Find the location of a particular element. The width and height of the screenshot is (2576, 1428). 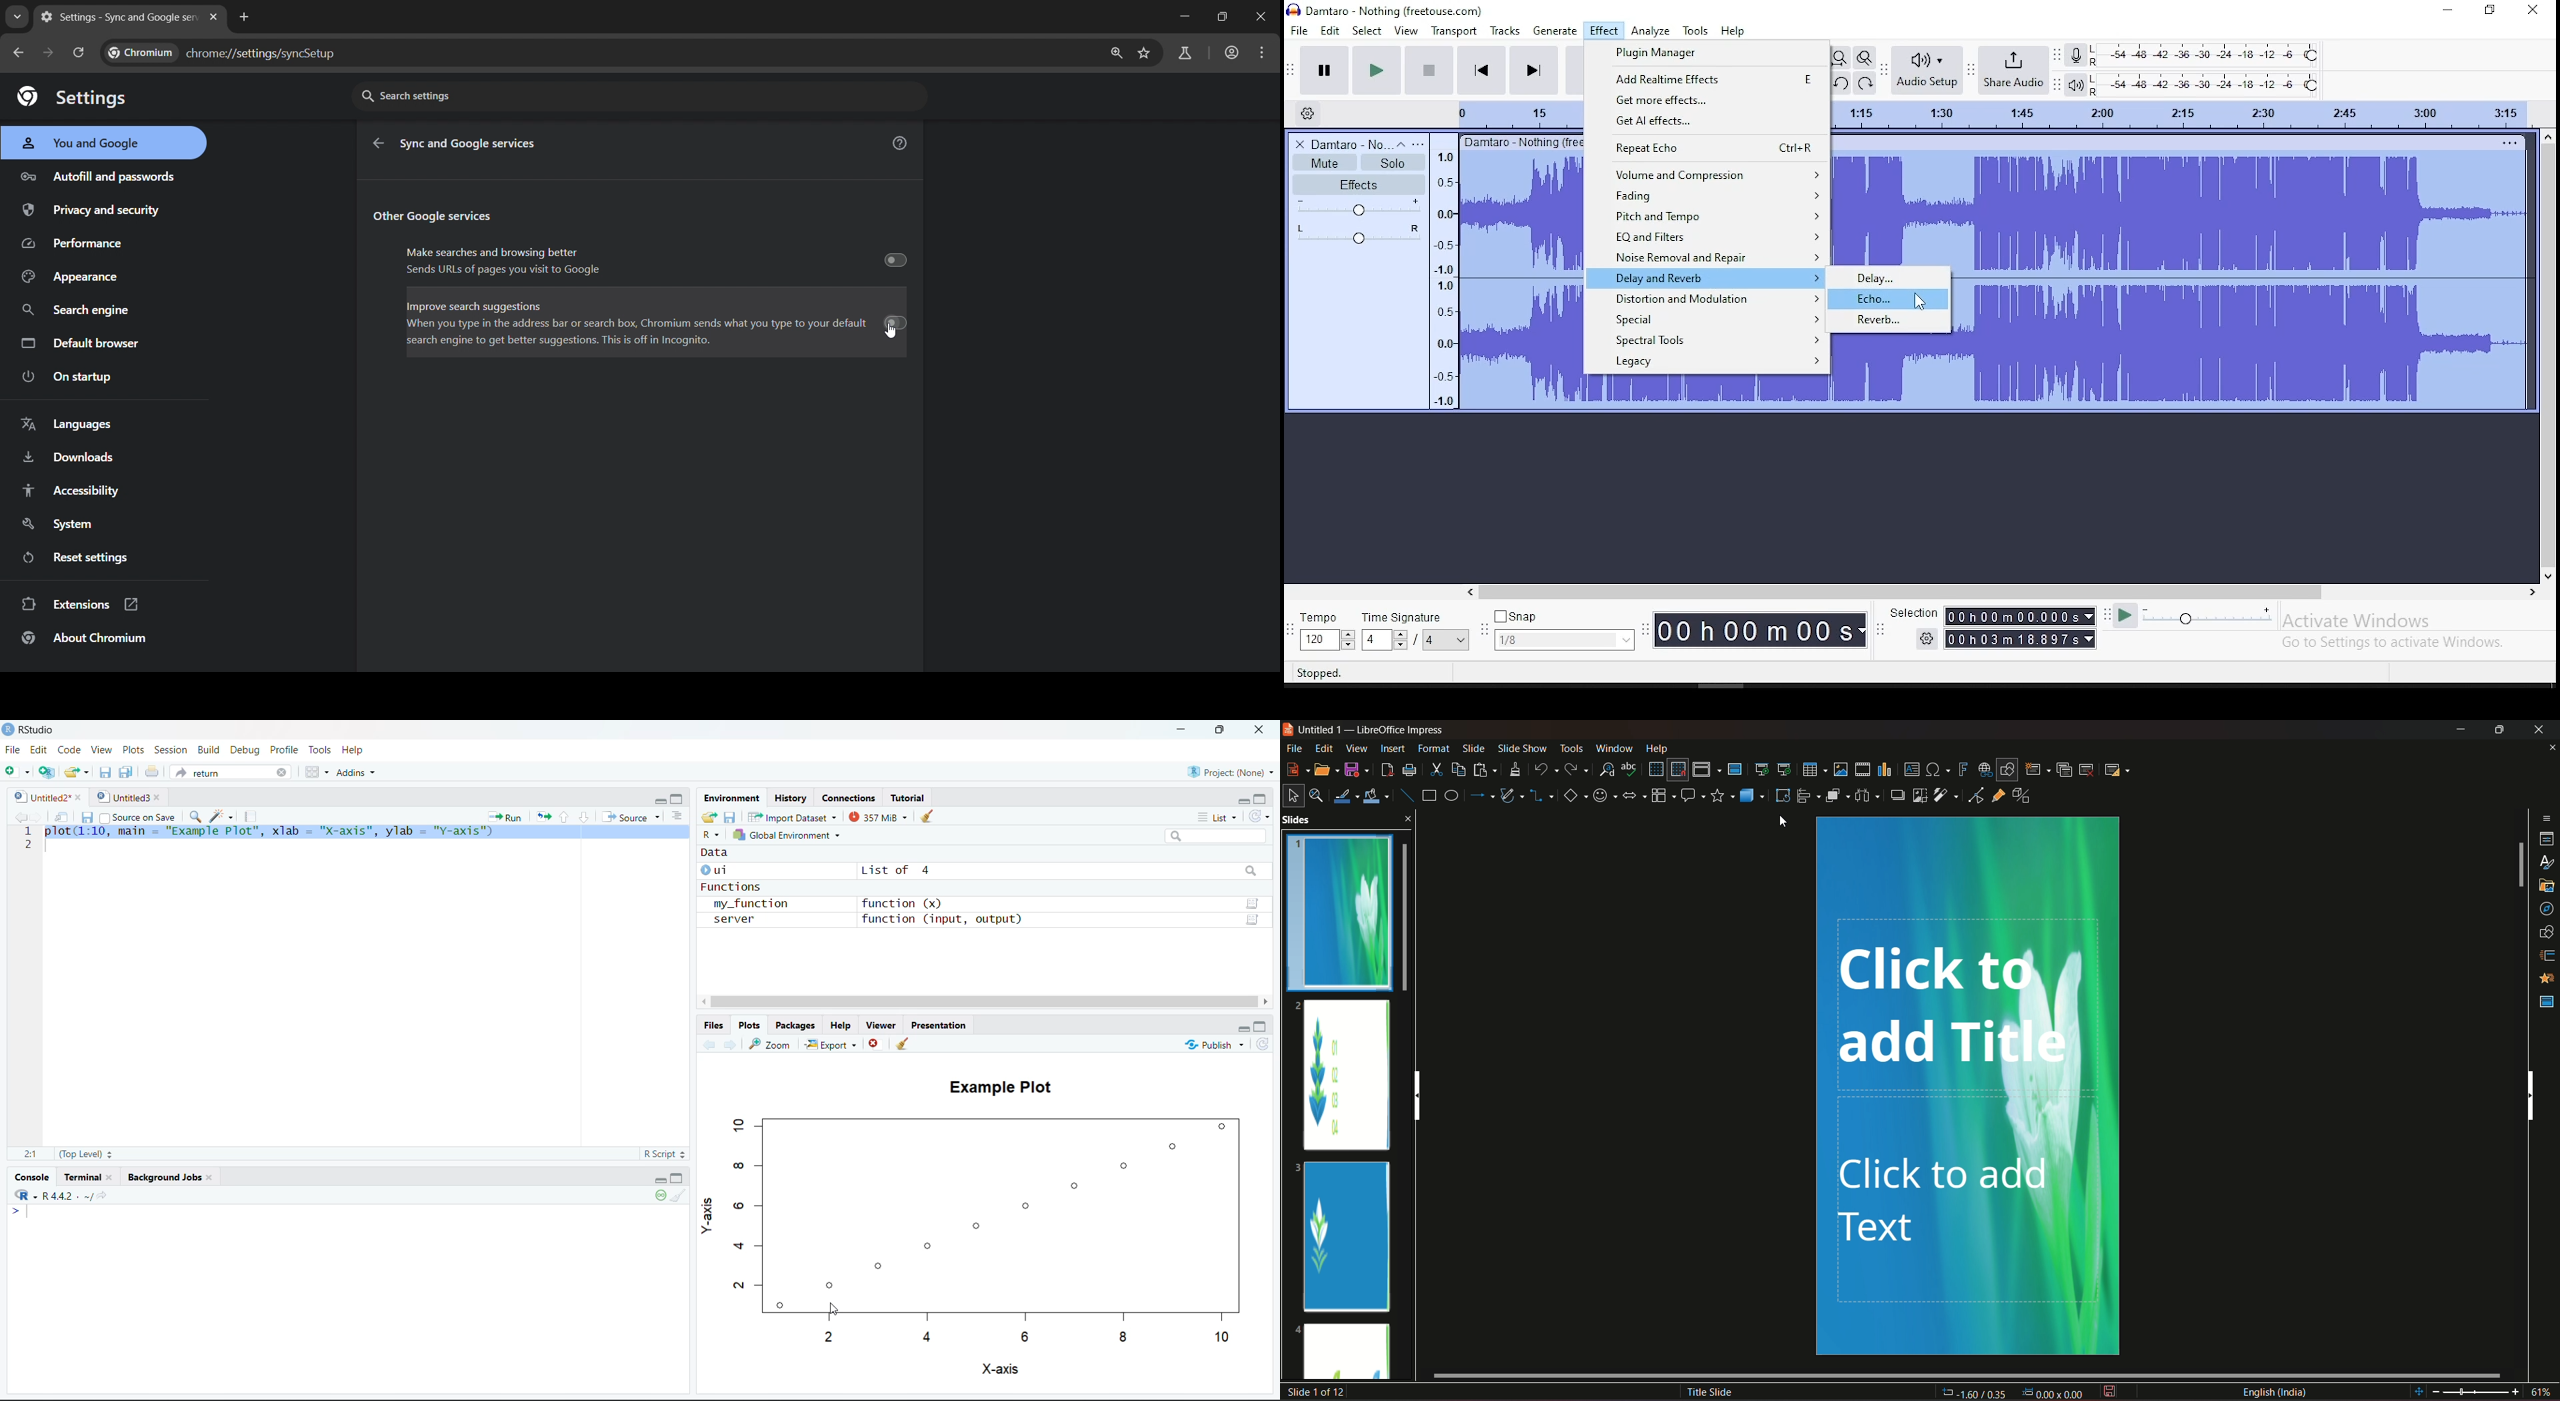

Maximize/Restore is located at coordinates (1262, 1027).